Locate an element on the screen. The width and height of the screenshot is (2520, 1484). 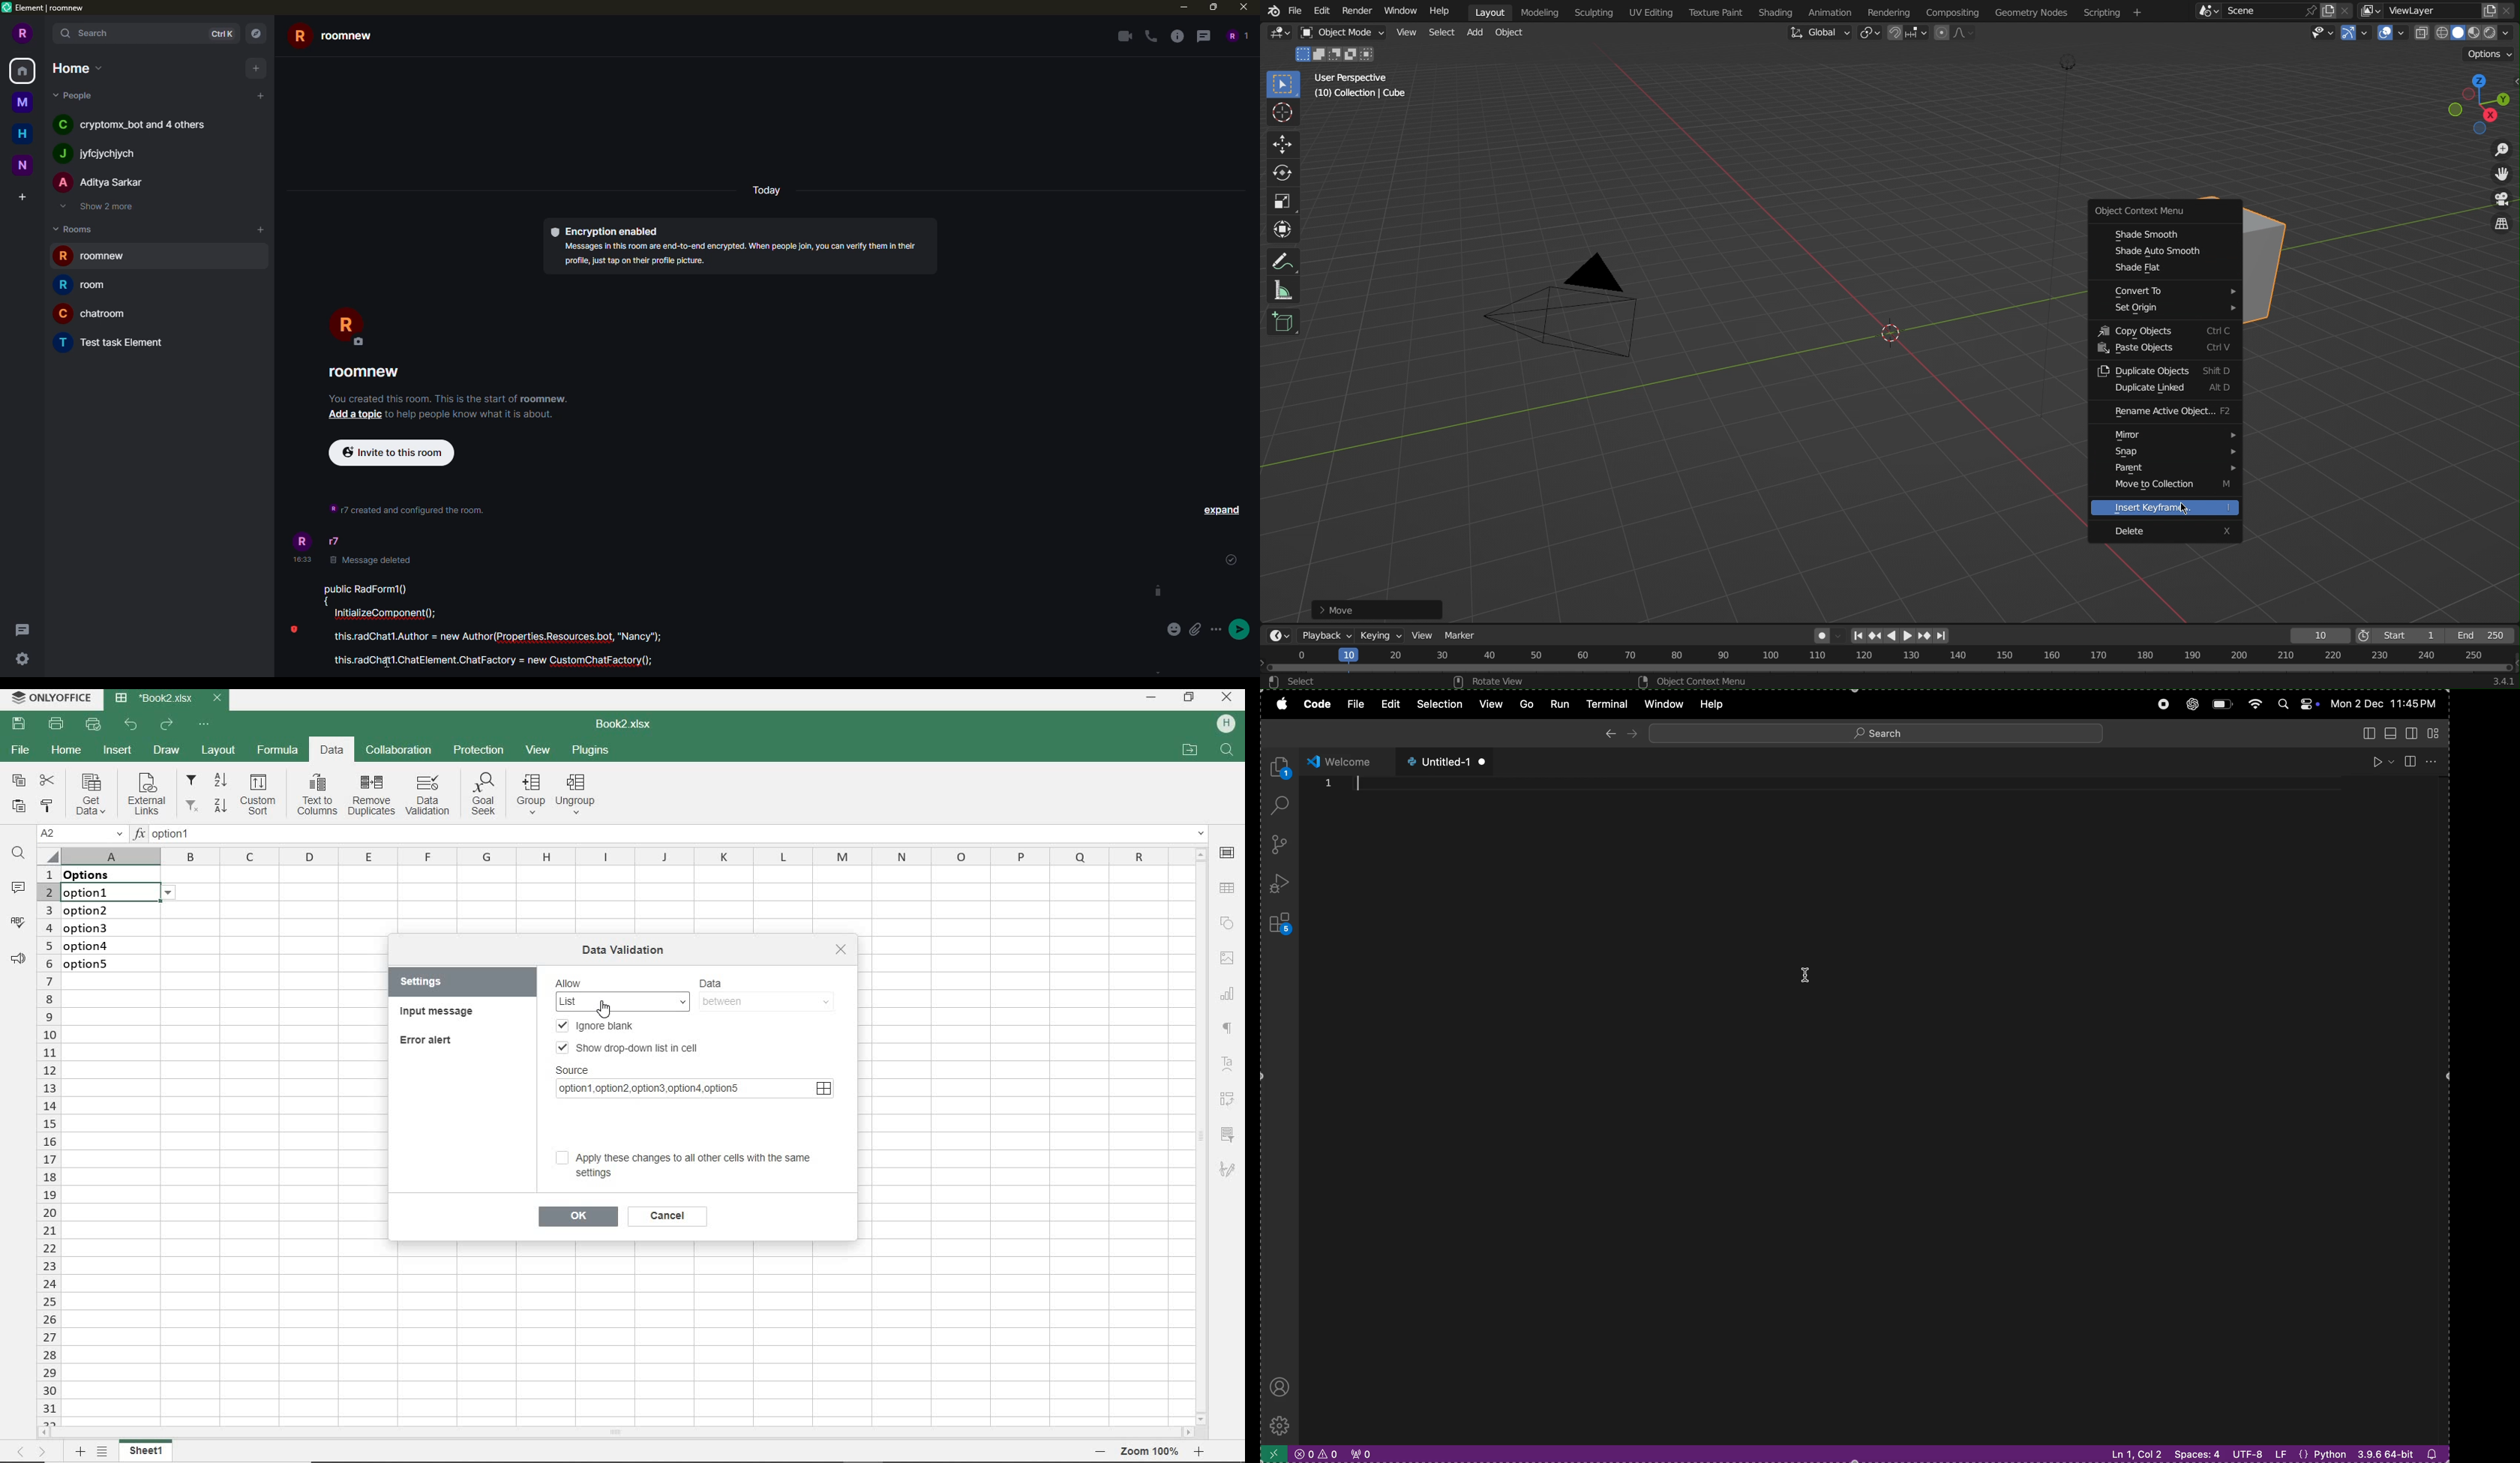
cursor is located at coordinates (386, 661).